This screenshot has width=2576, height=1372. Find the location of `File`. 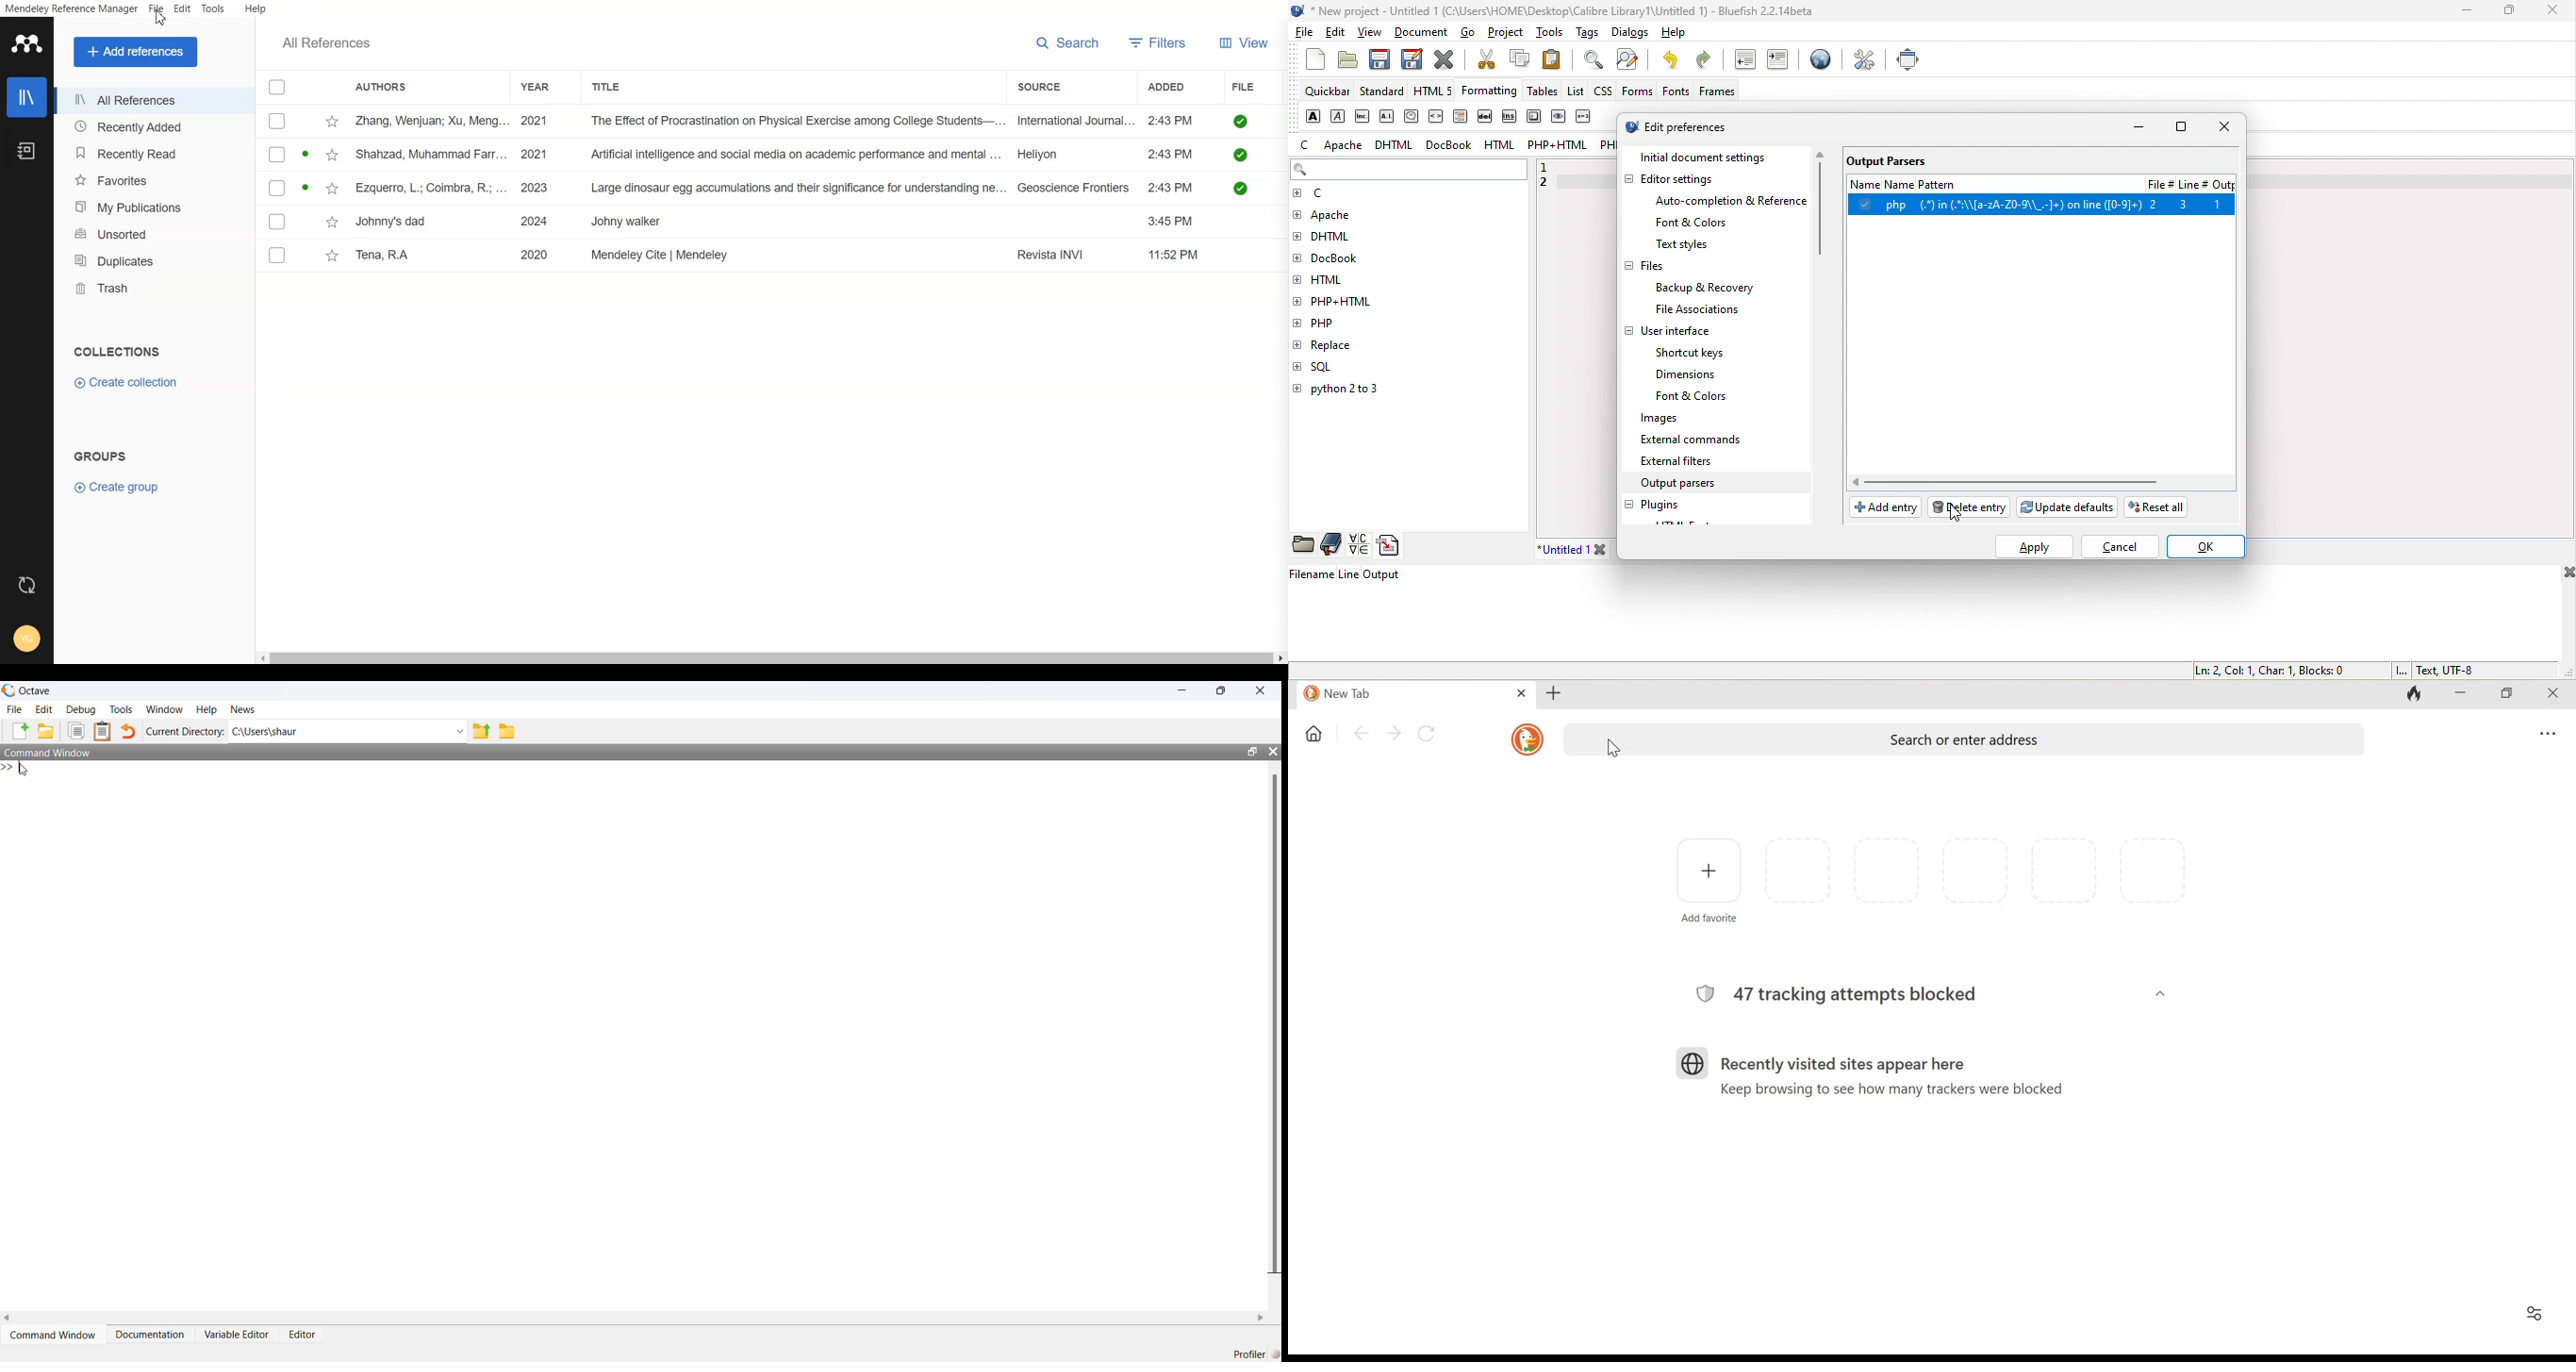

File is located at coordinates (1246, 86).